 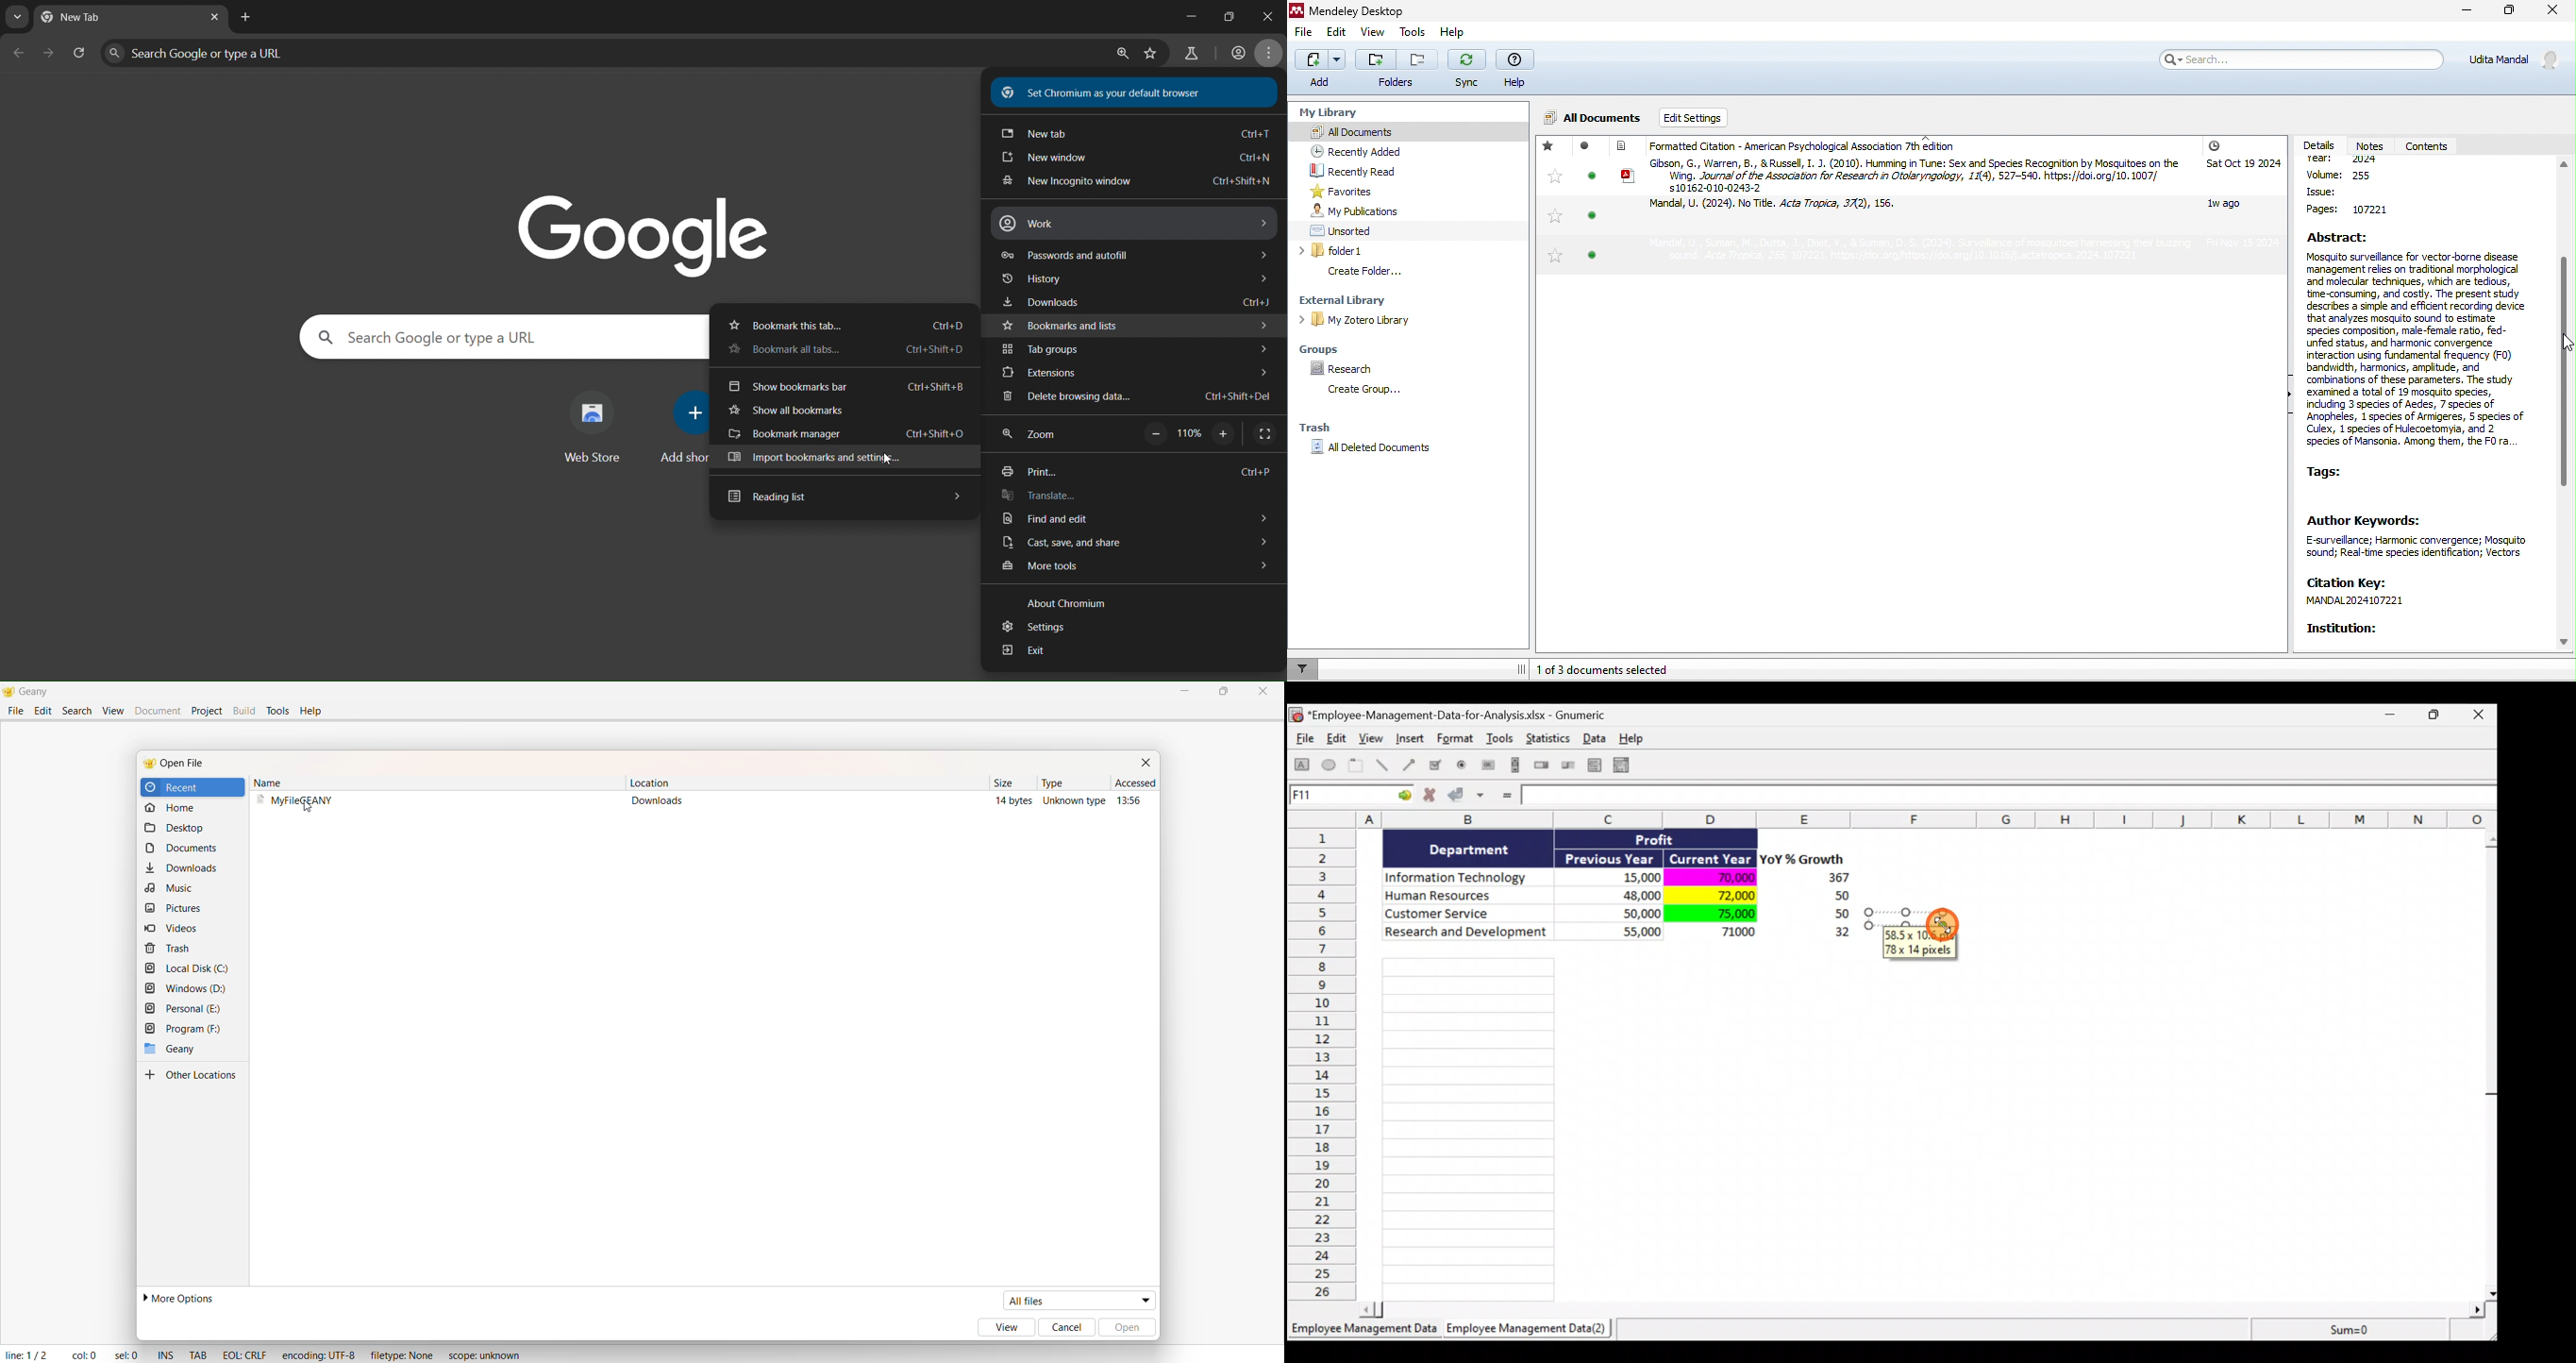 I want to click on edit settings, so click(x=1713, y=118).